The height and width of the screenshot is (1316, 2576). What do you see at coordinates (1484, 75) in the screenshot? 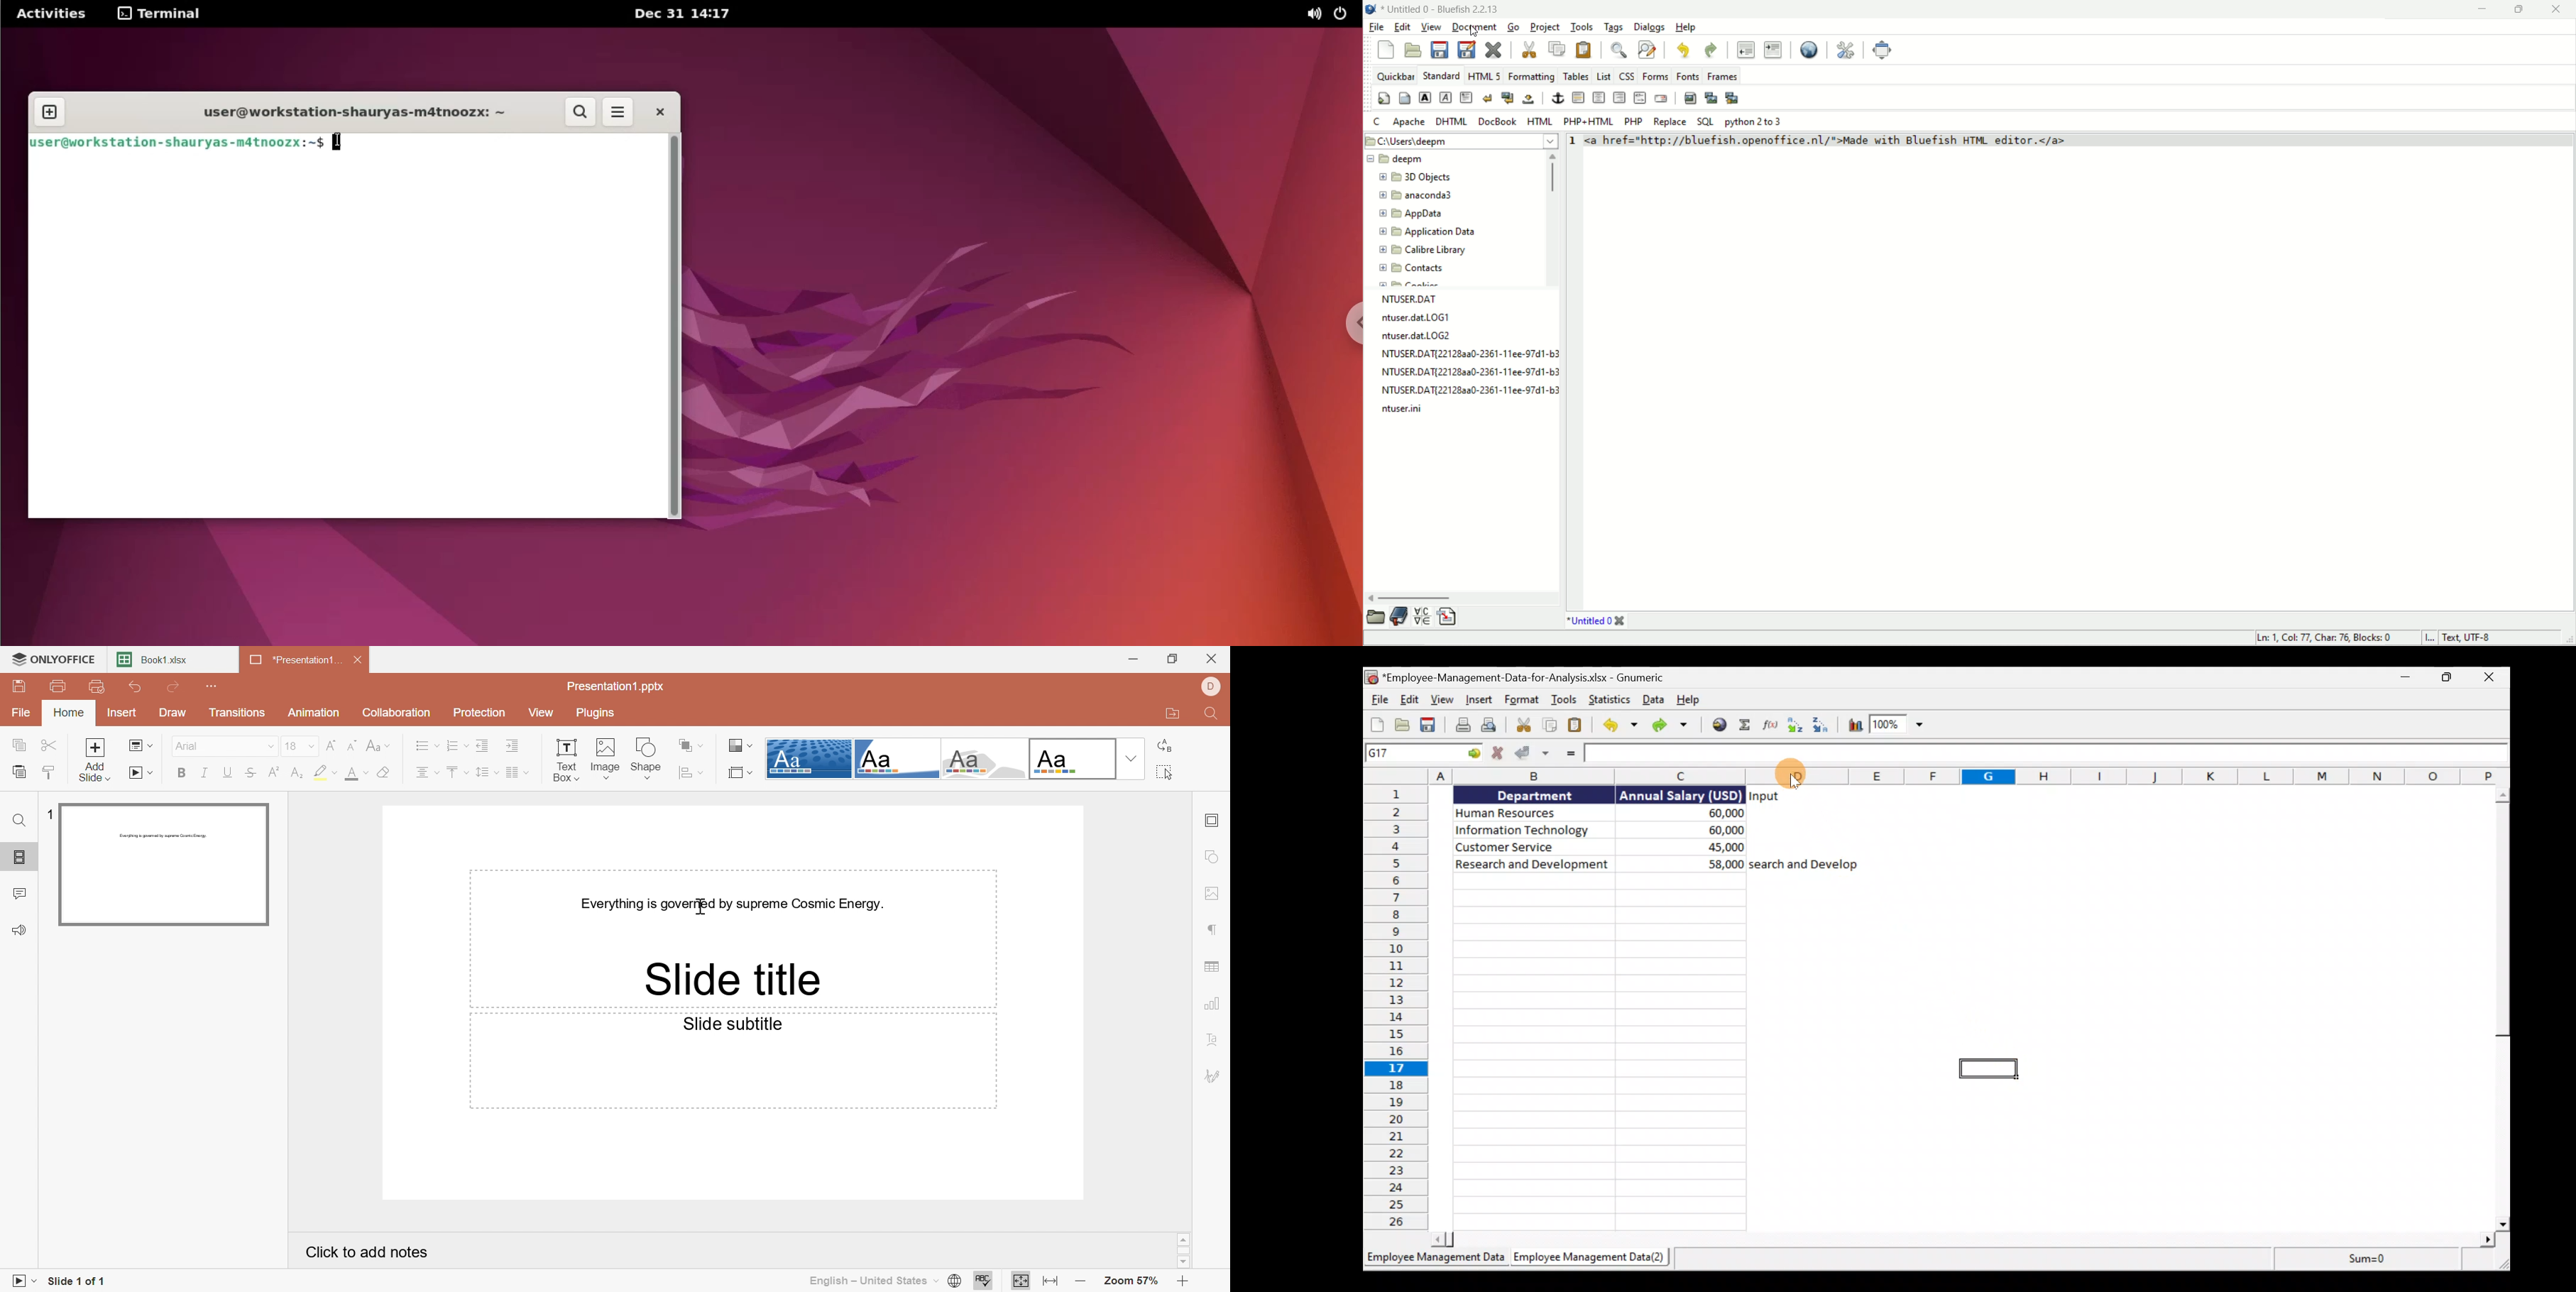
I see `HTML 5` at bounding box center [1484, 75].